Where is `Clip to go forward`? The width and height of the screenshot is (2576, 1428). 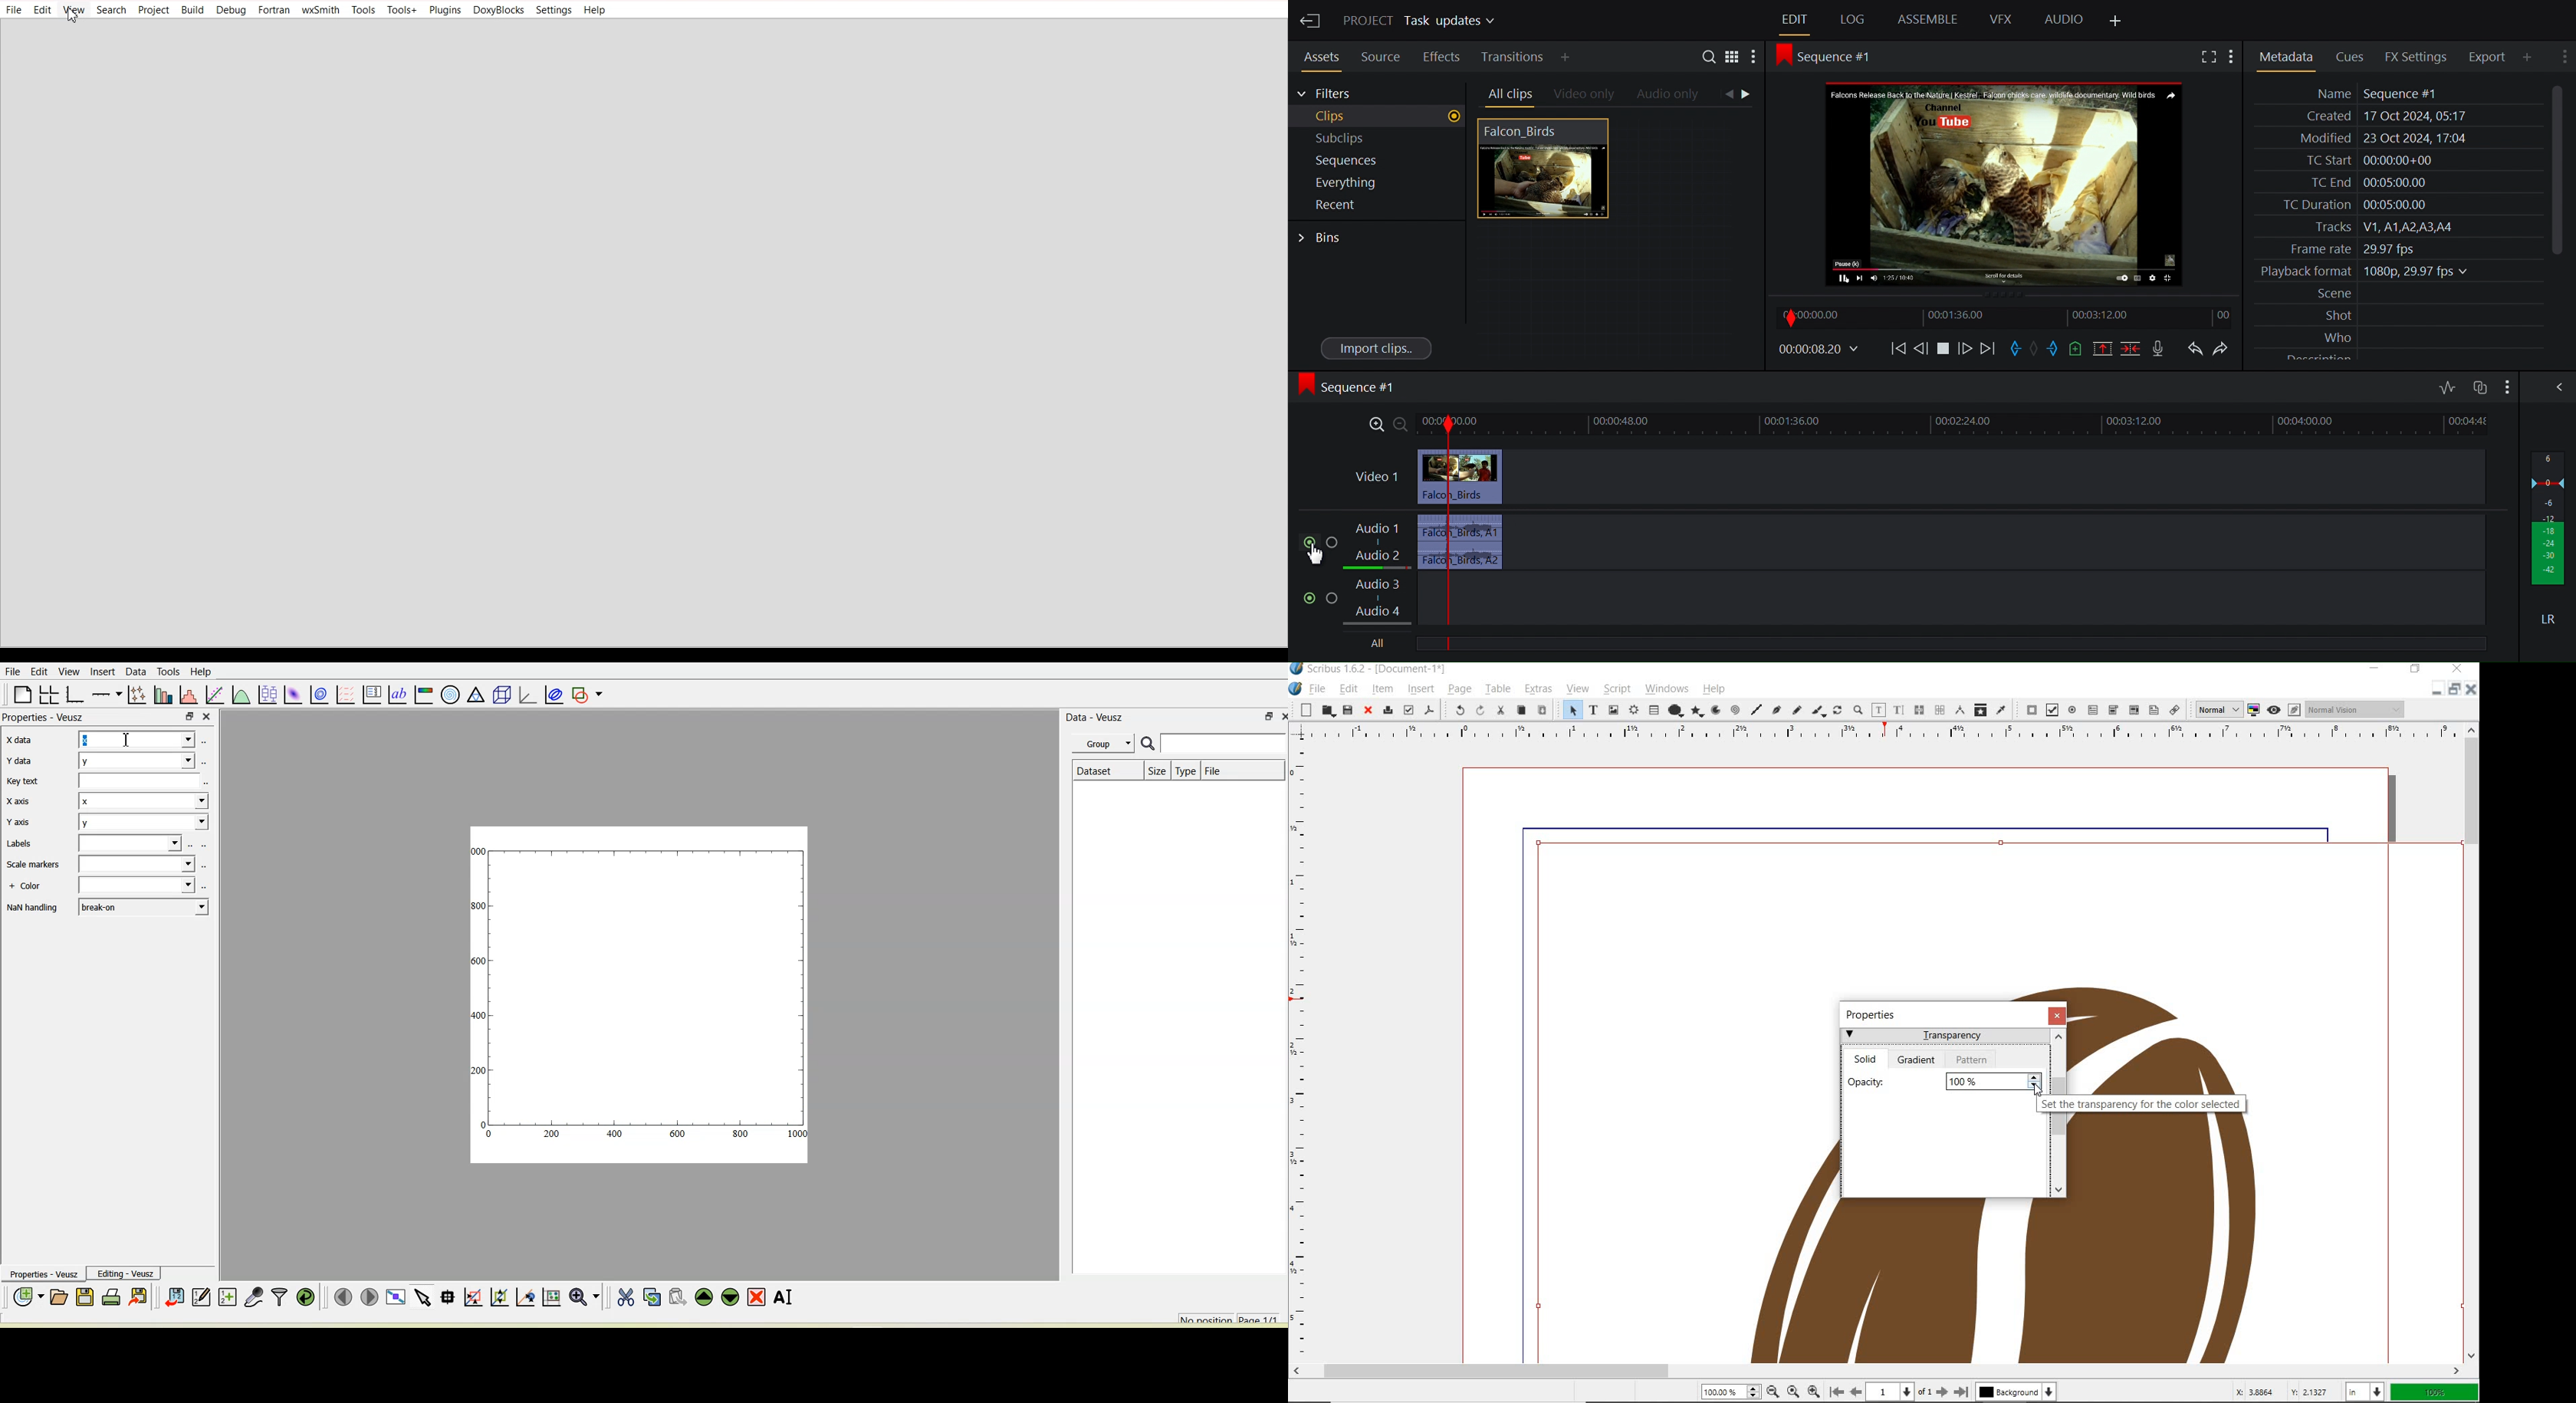 Clip to go forward is located at coordinates (1748, 94).